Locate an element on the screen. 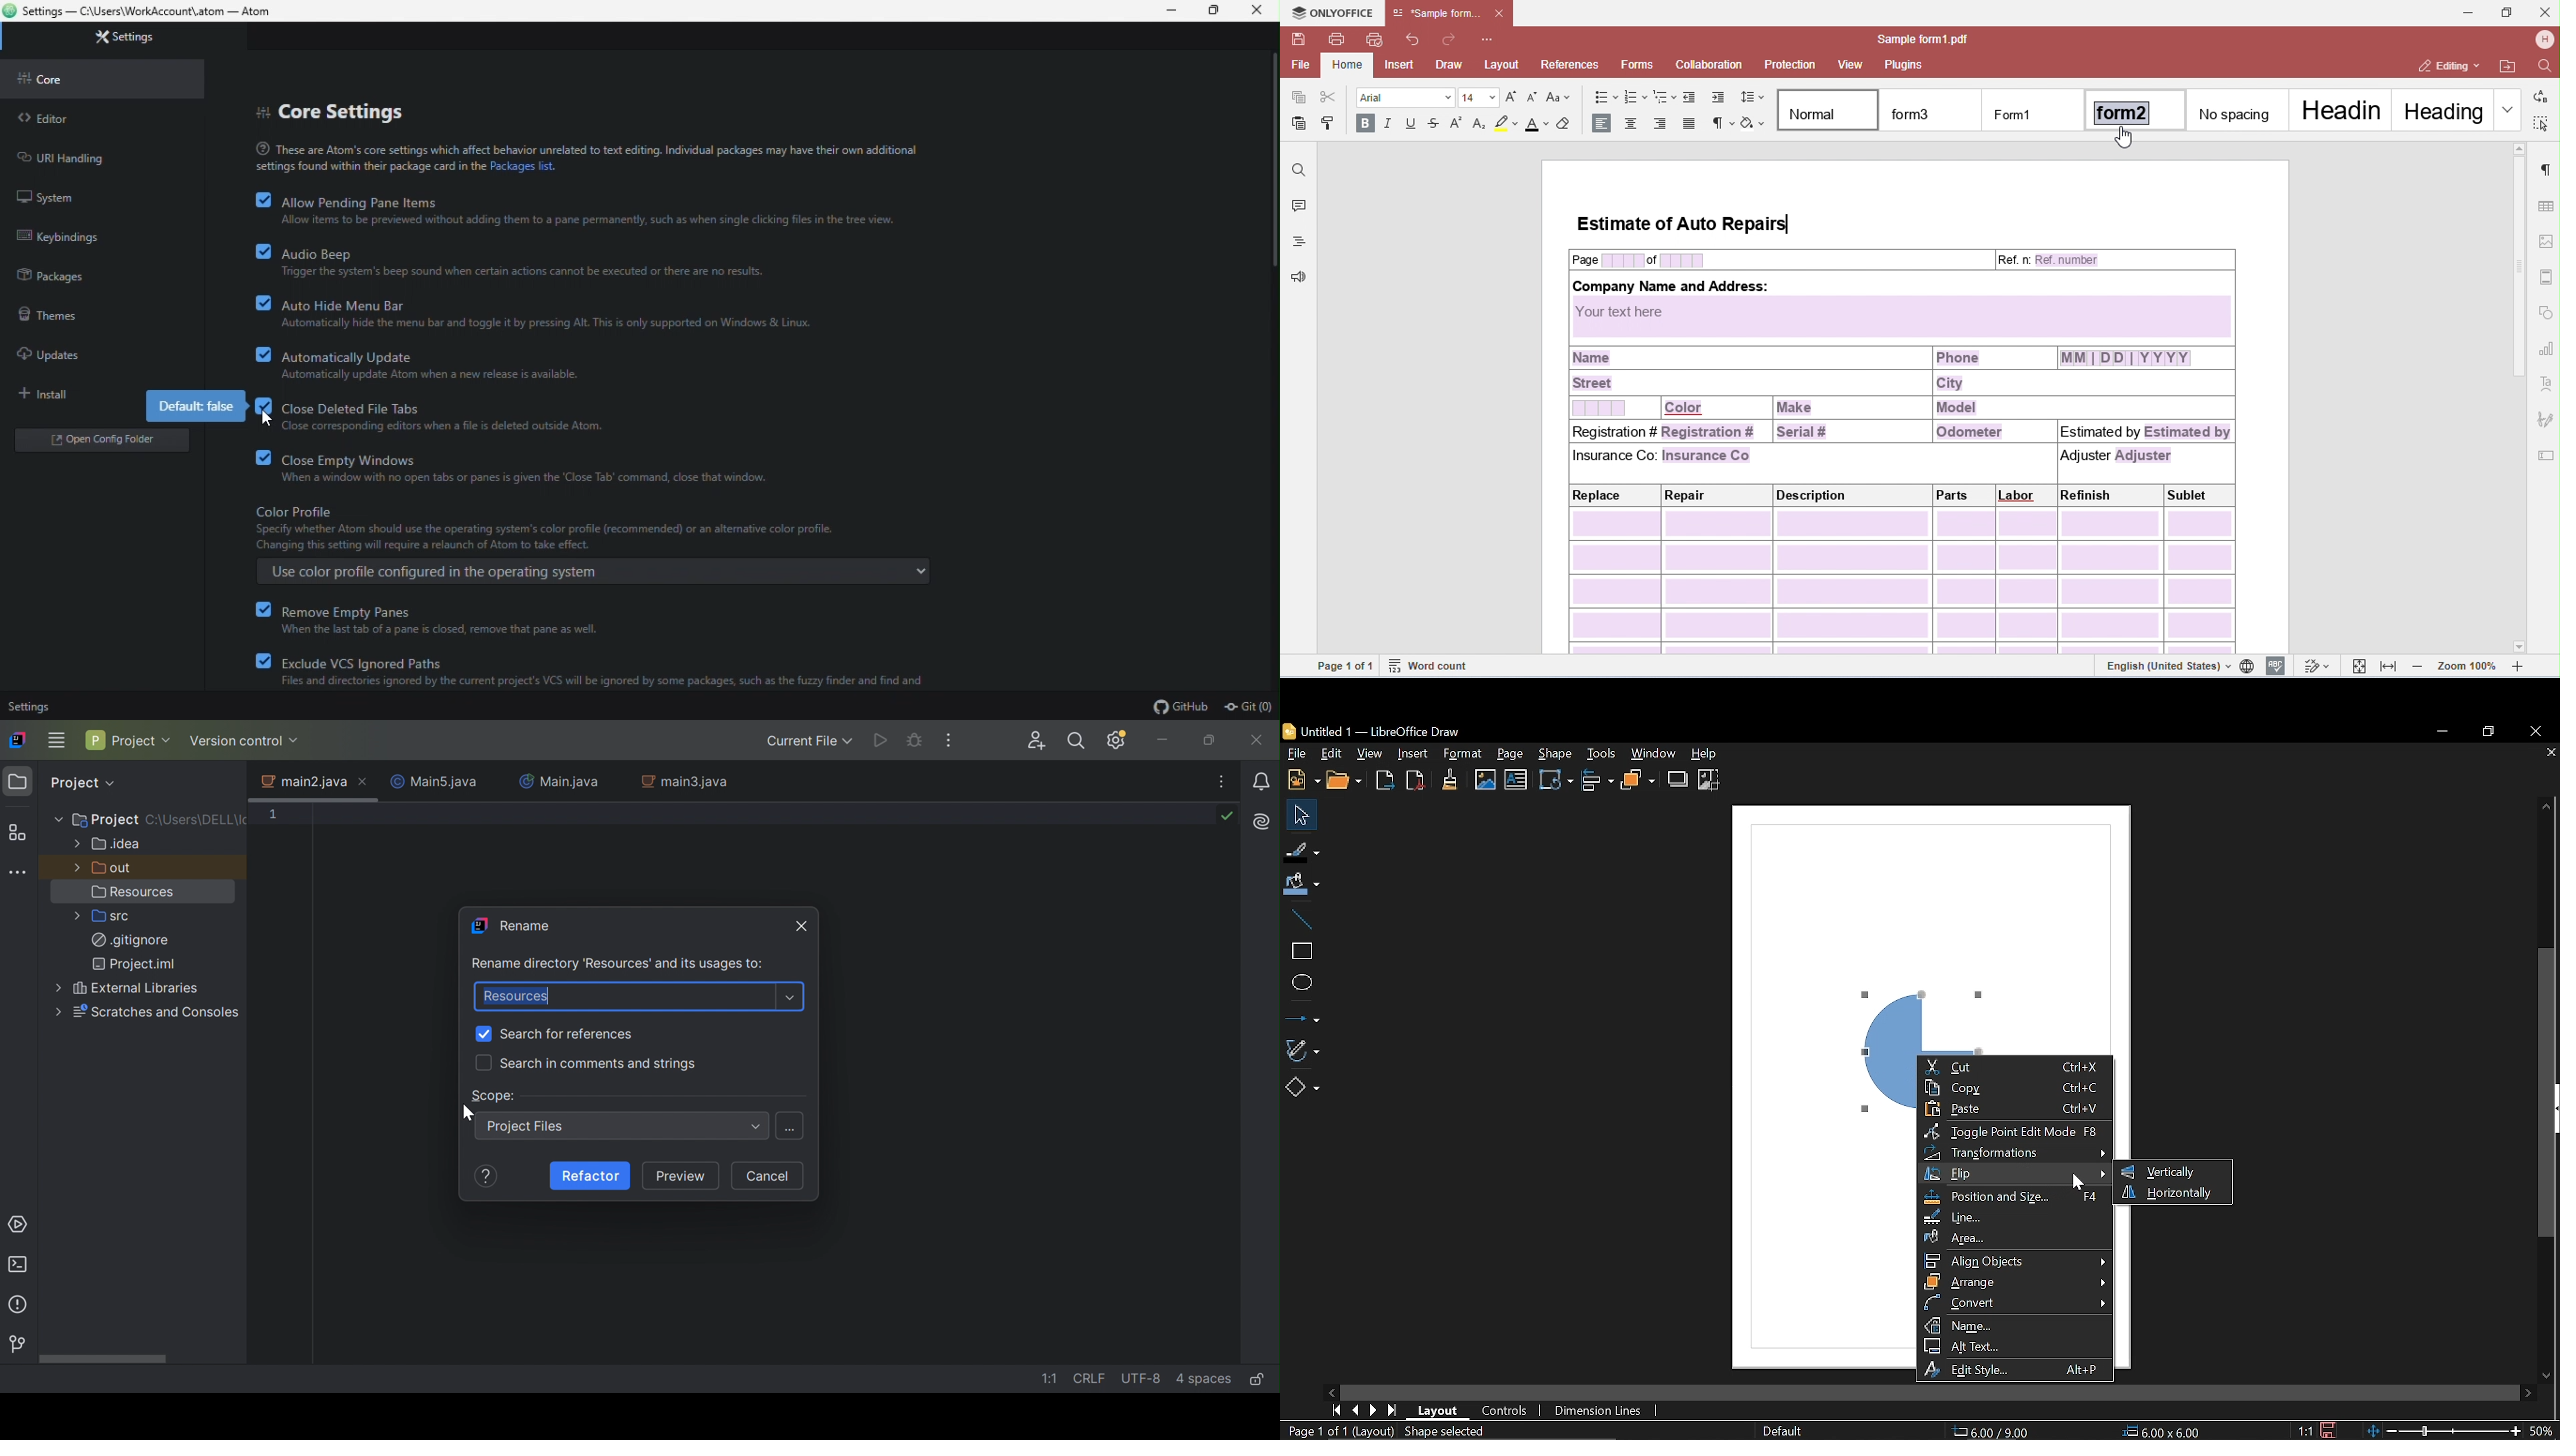  Edit is located at coordinates (1331, 752).